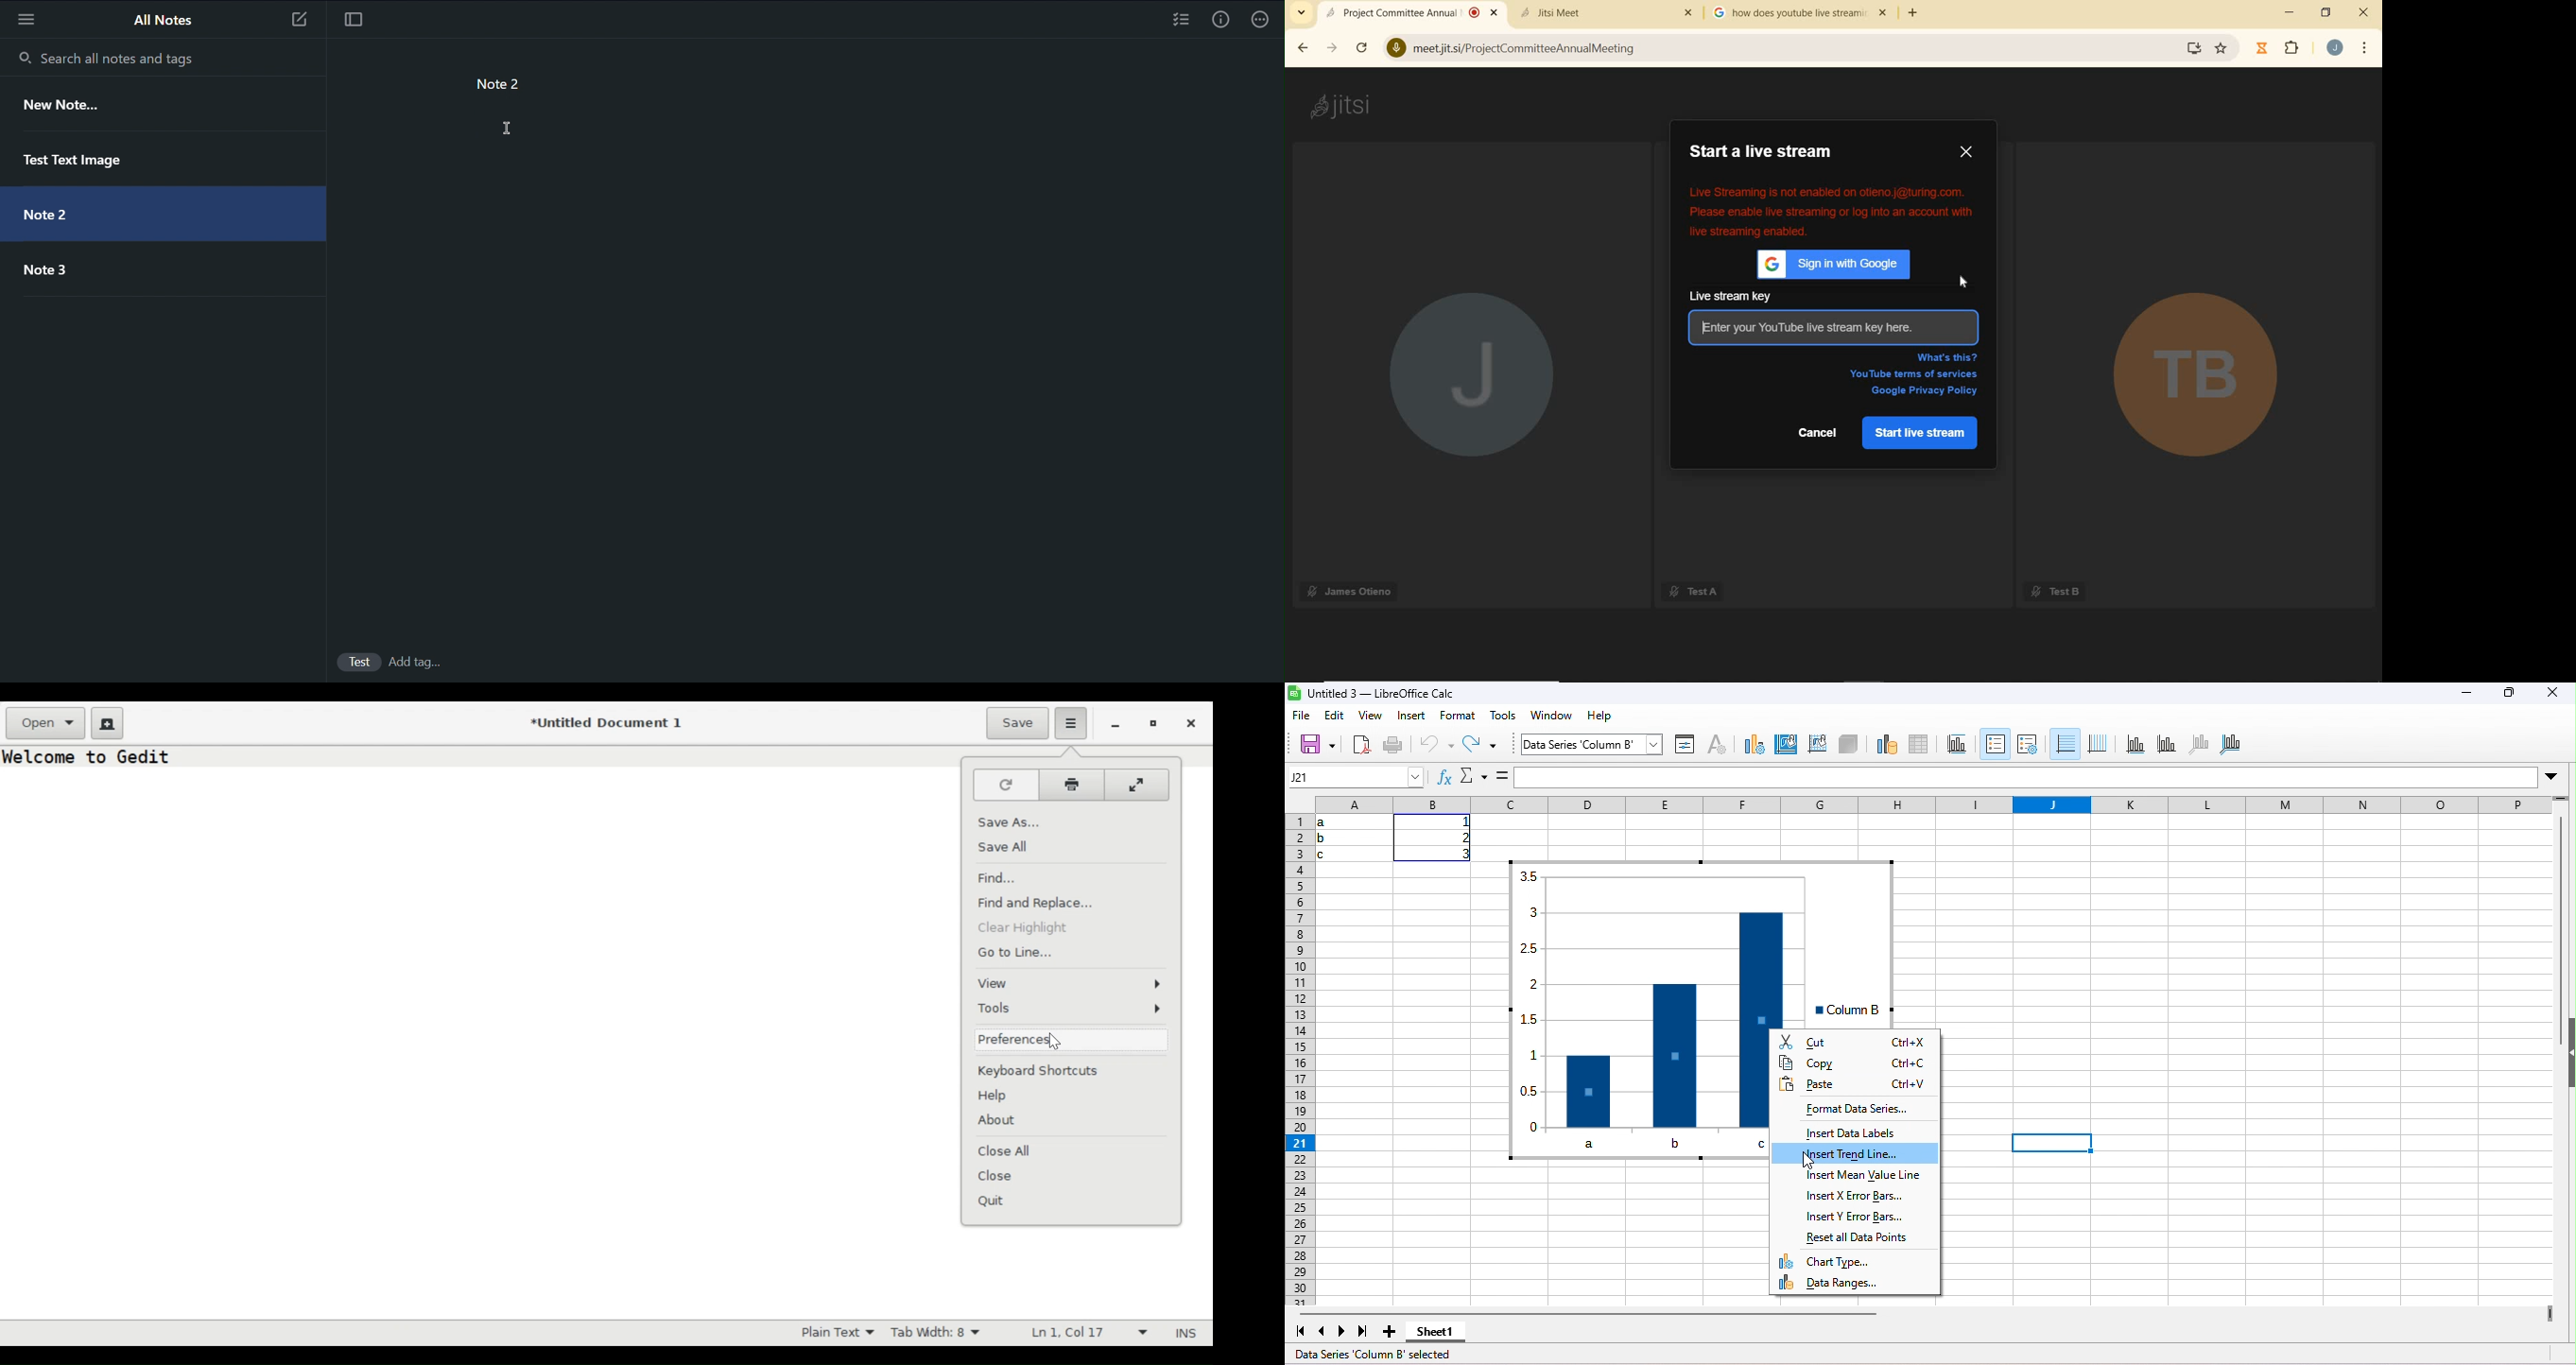  I want to click on Help, so click(1002, 1095).